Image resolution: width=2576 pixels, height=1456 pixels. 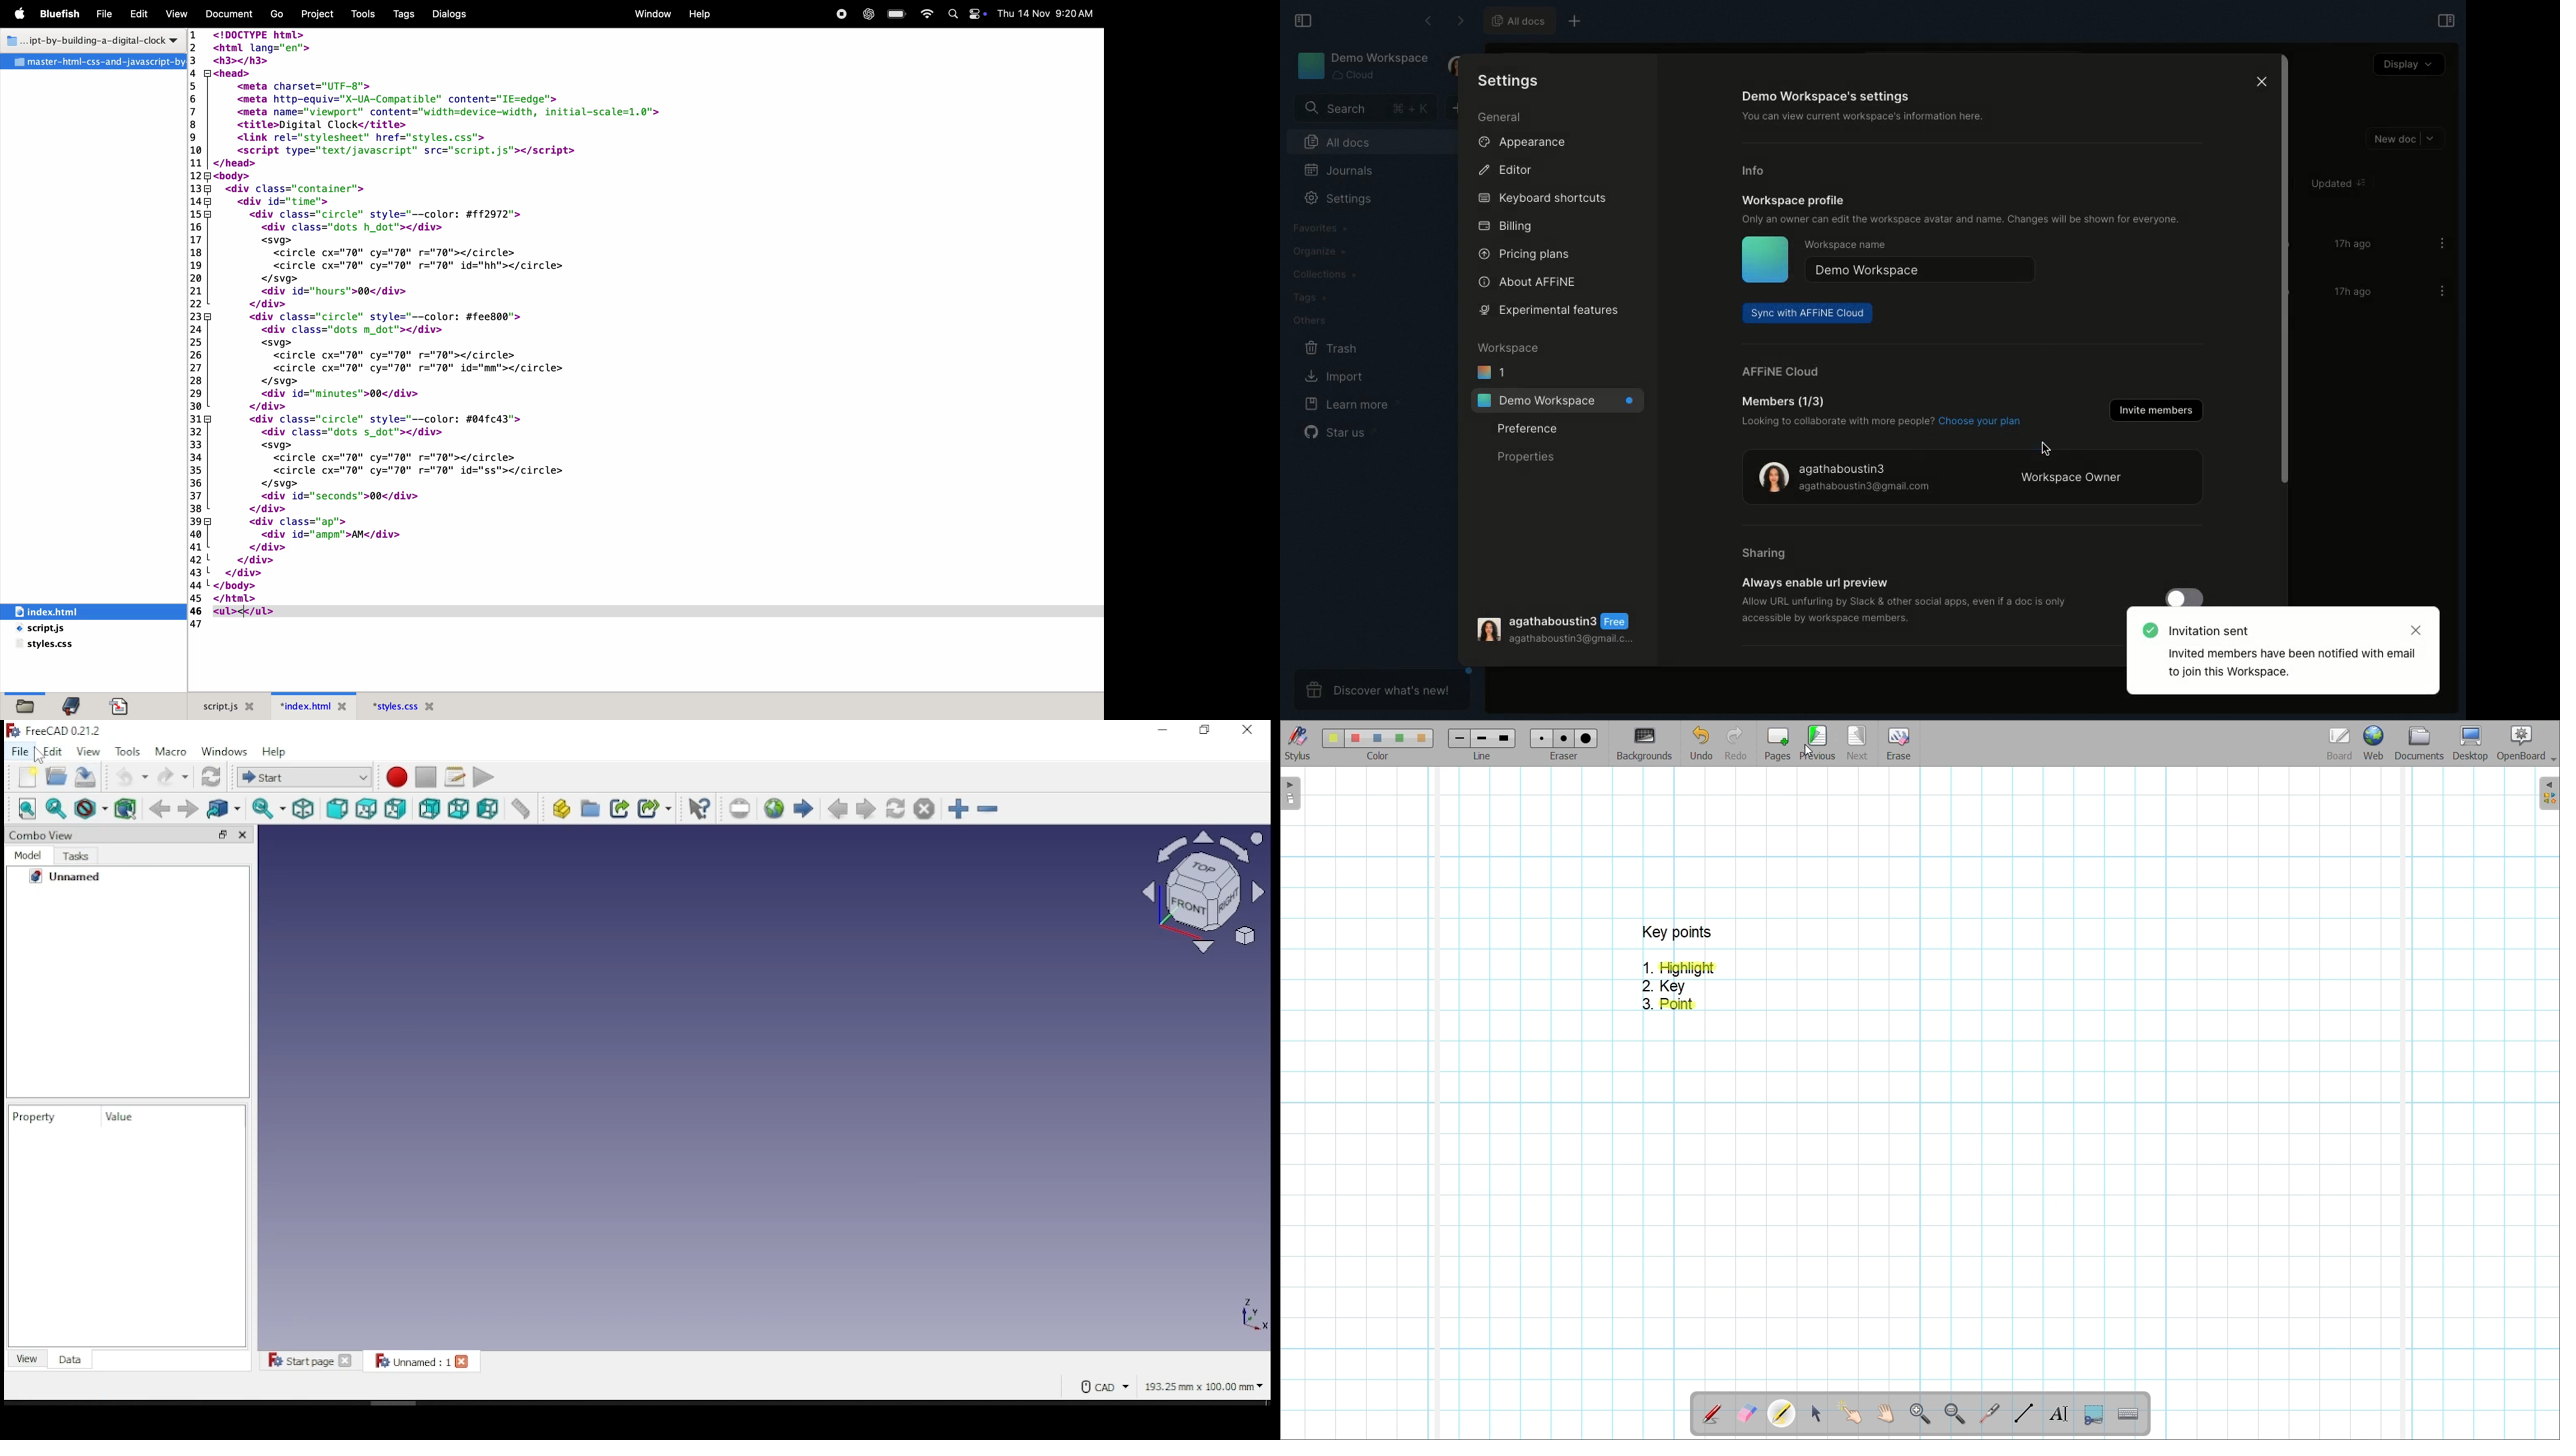 What do you see at coordinates (80, 879) in the screenshot?
I see `unnamed` at bounding box center [80, 879].